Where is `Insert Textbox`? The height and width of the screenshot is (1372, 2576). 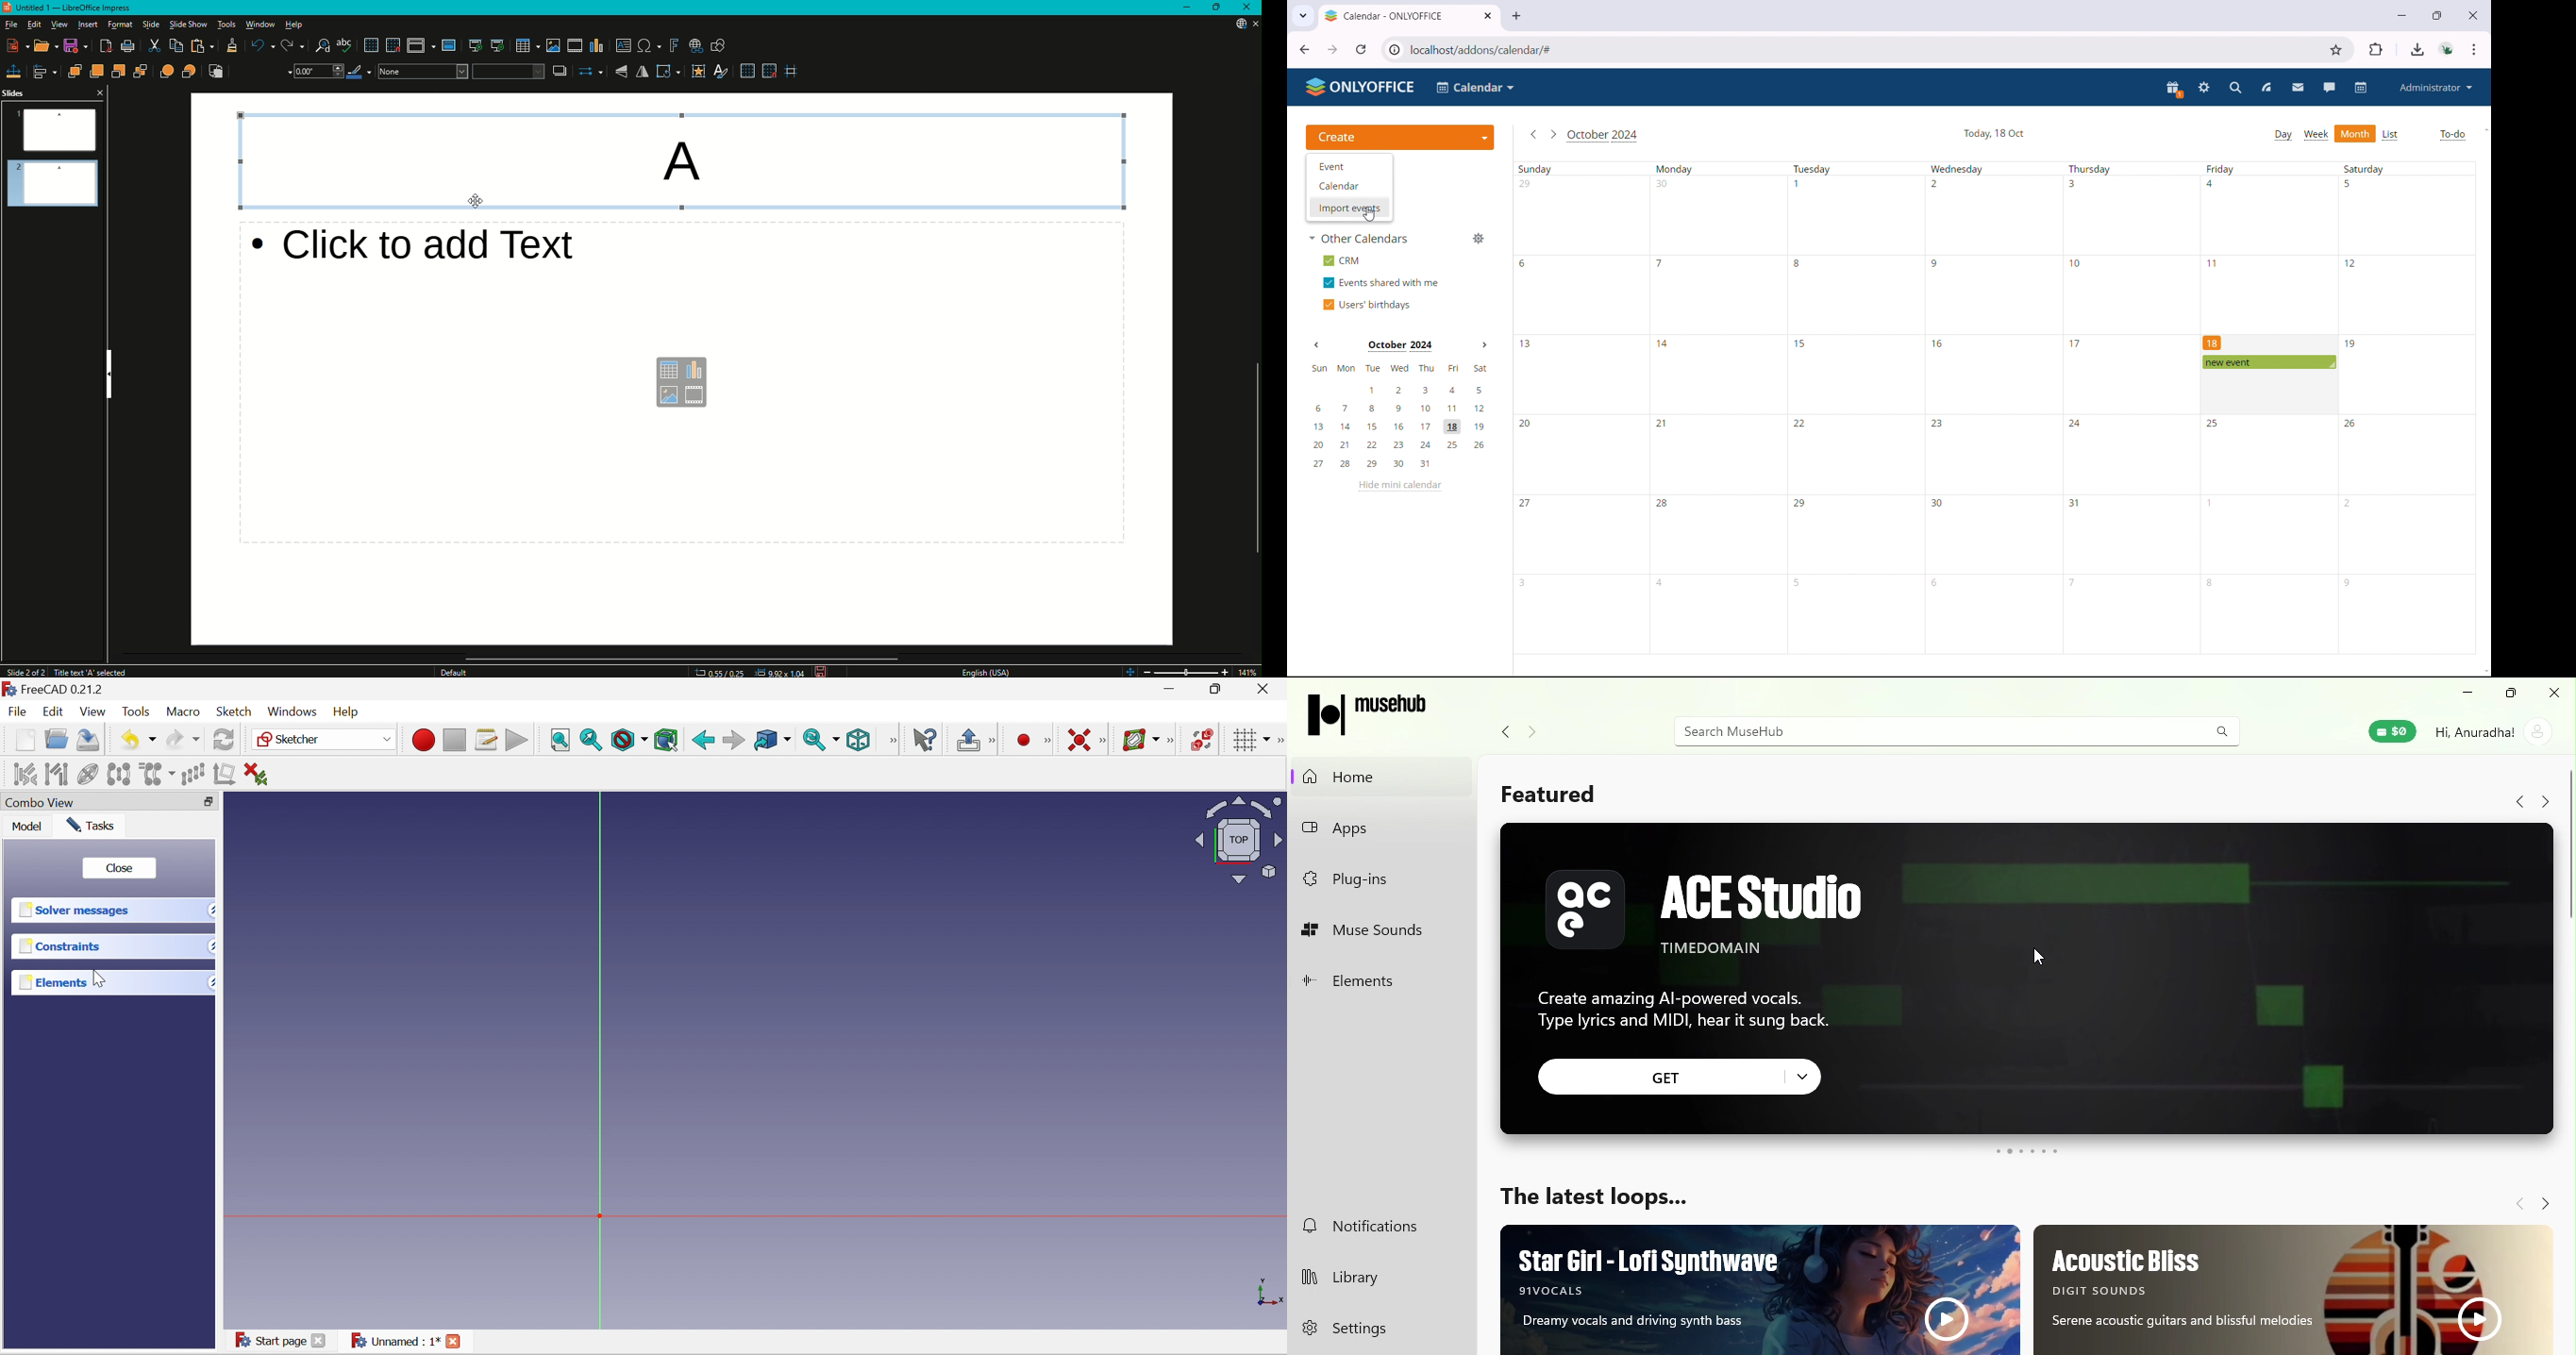
Insert Textbox is located at coordinates (621, 46).